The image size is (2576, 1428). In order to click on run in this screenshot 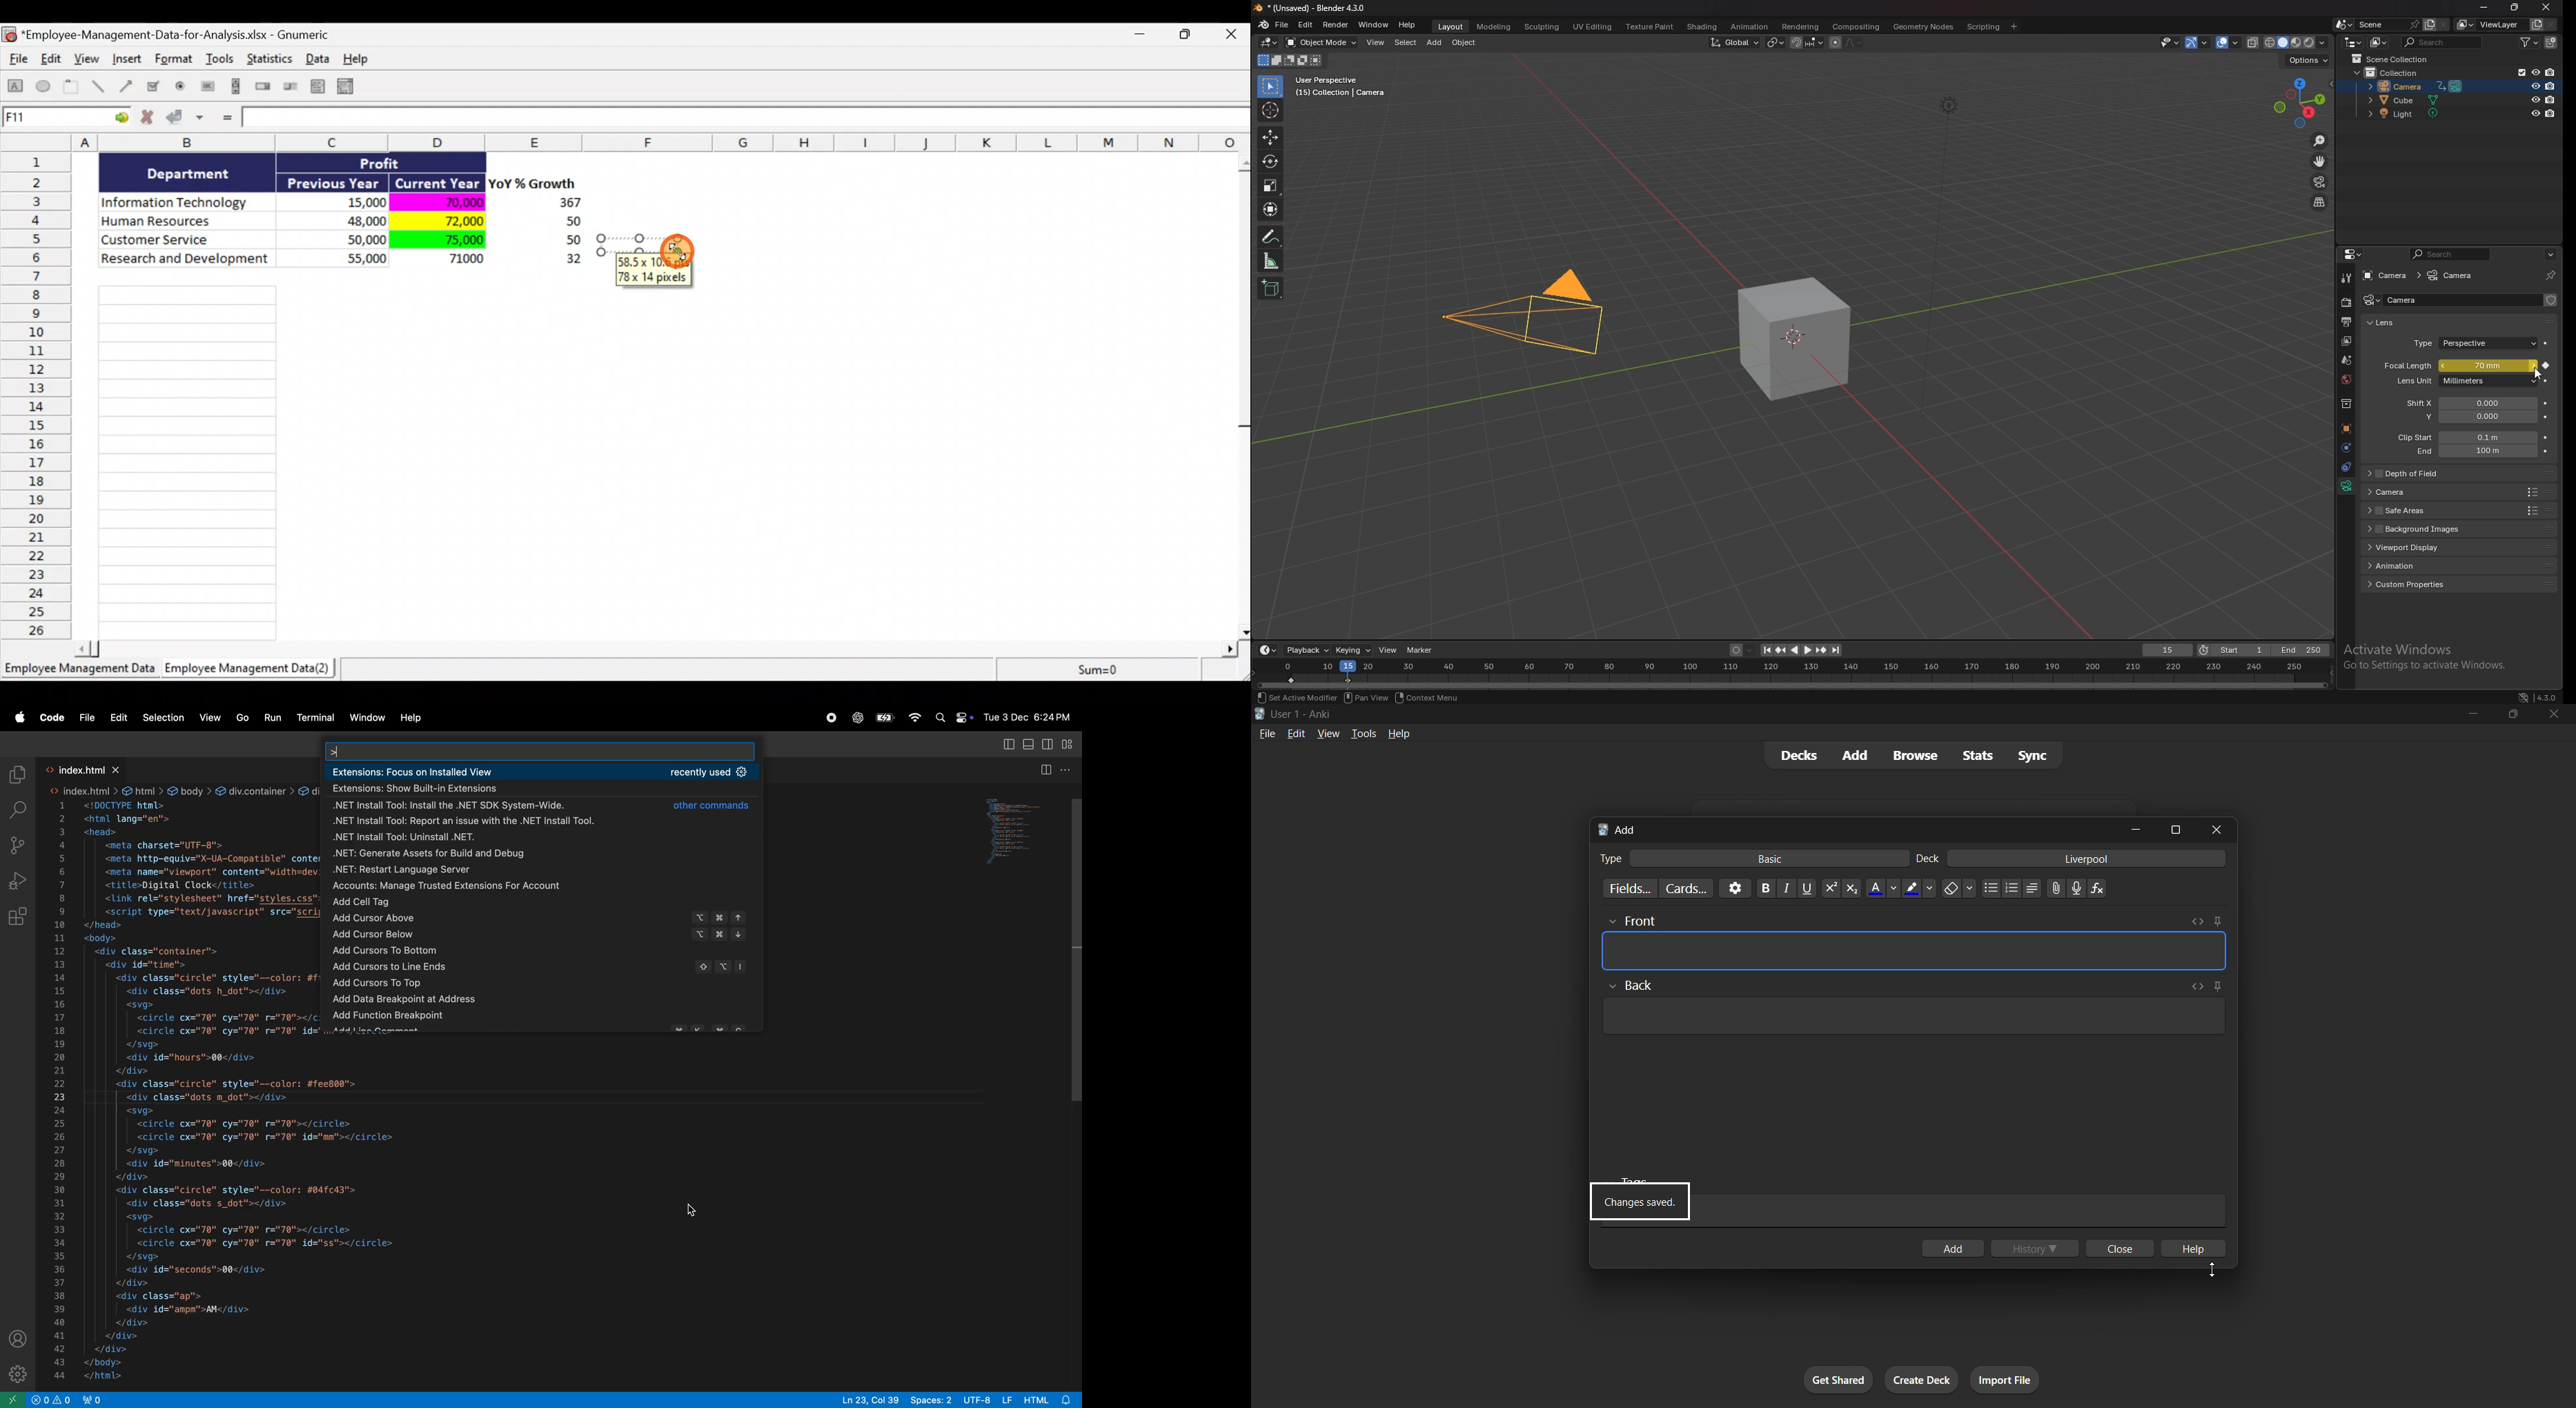, I will do `click(274, 717)`.